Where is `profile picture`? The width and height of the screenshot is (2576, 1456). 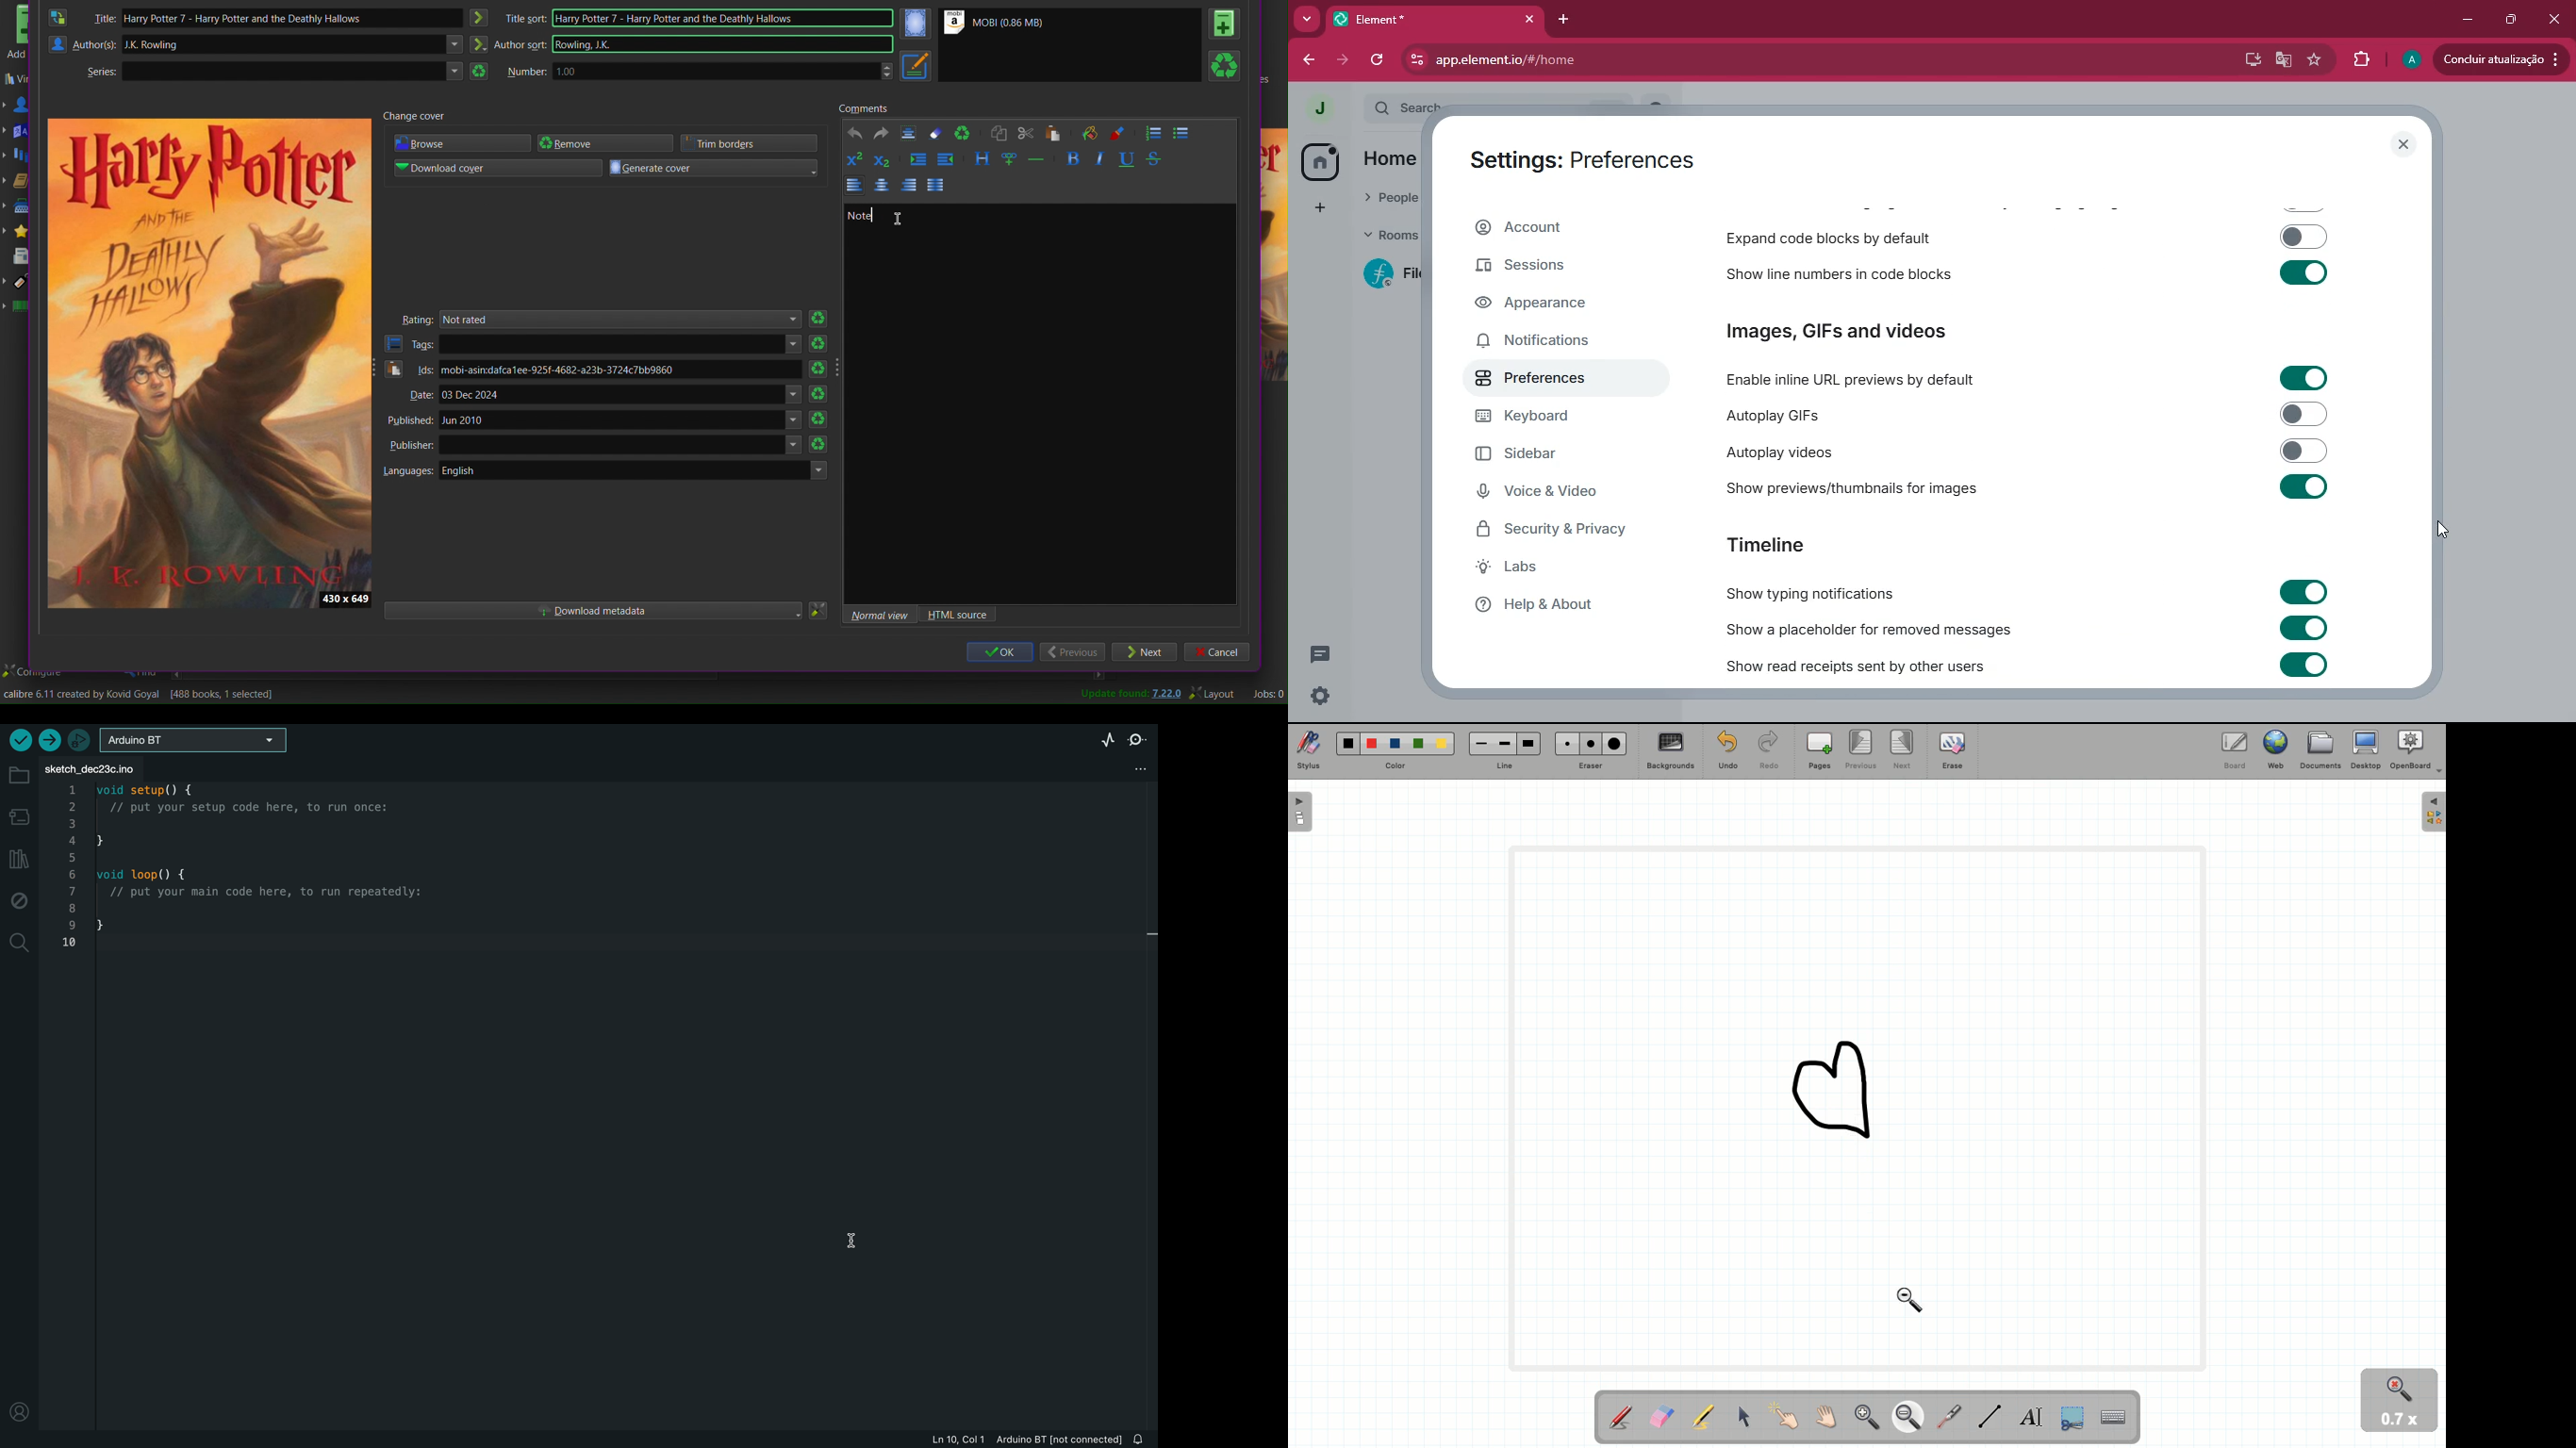 profile picture is located at coordinates (1318, 108).